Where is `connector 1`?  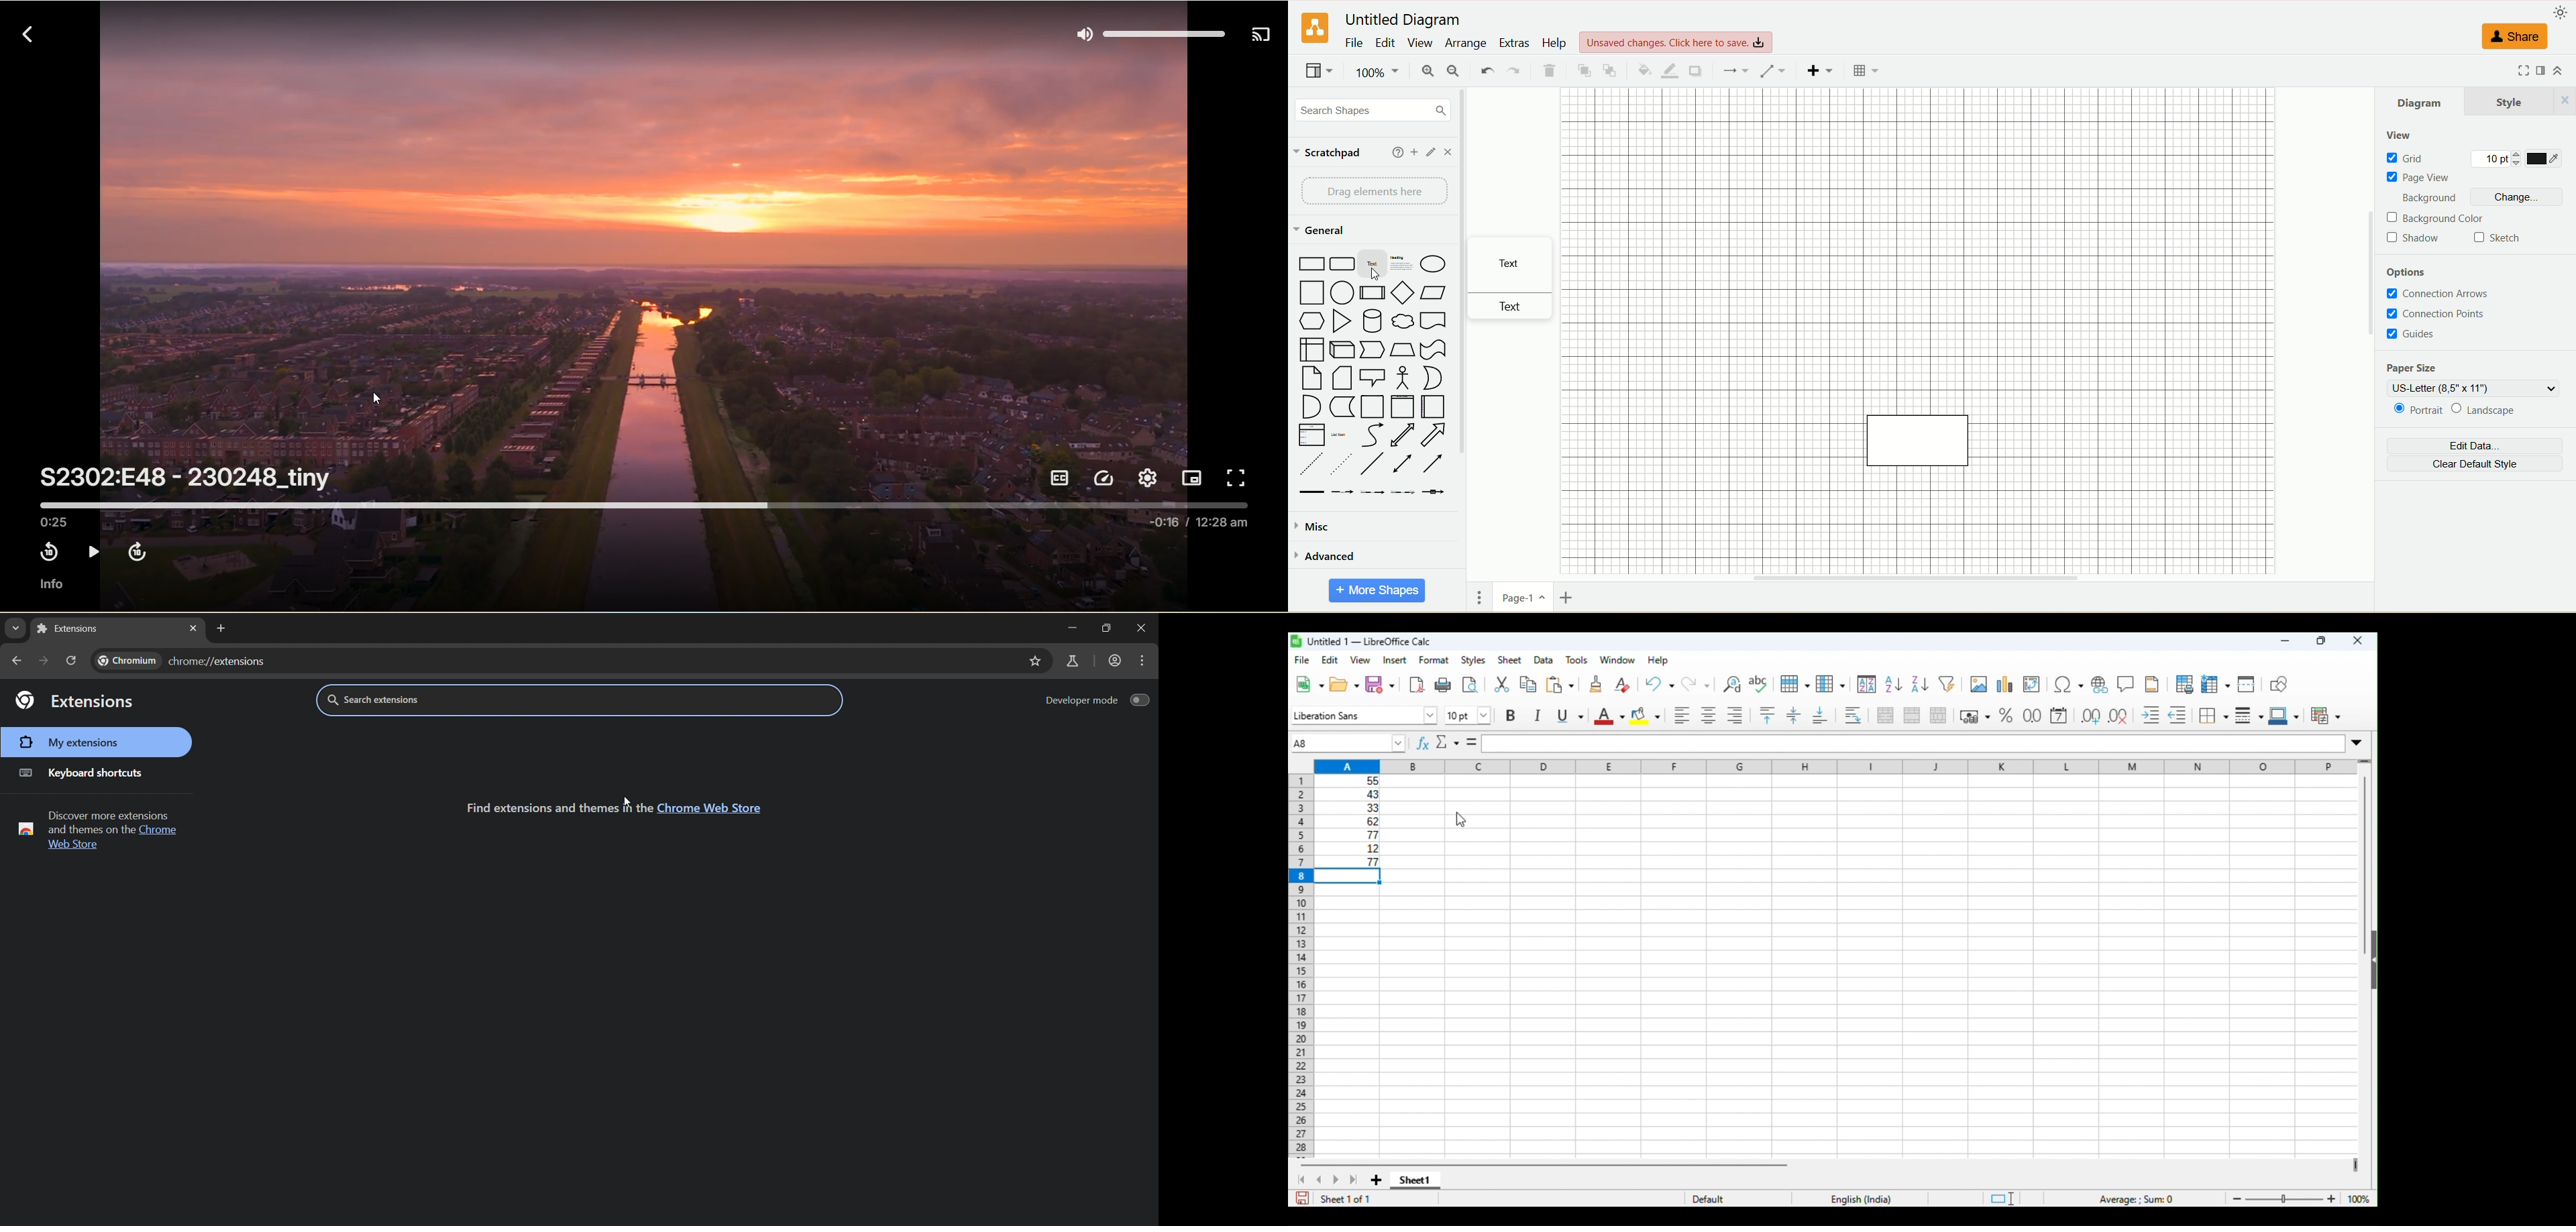
connector 1 is located at coordinates (1310, 492).